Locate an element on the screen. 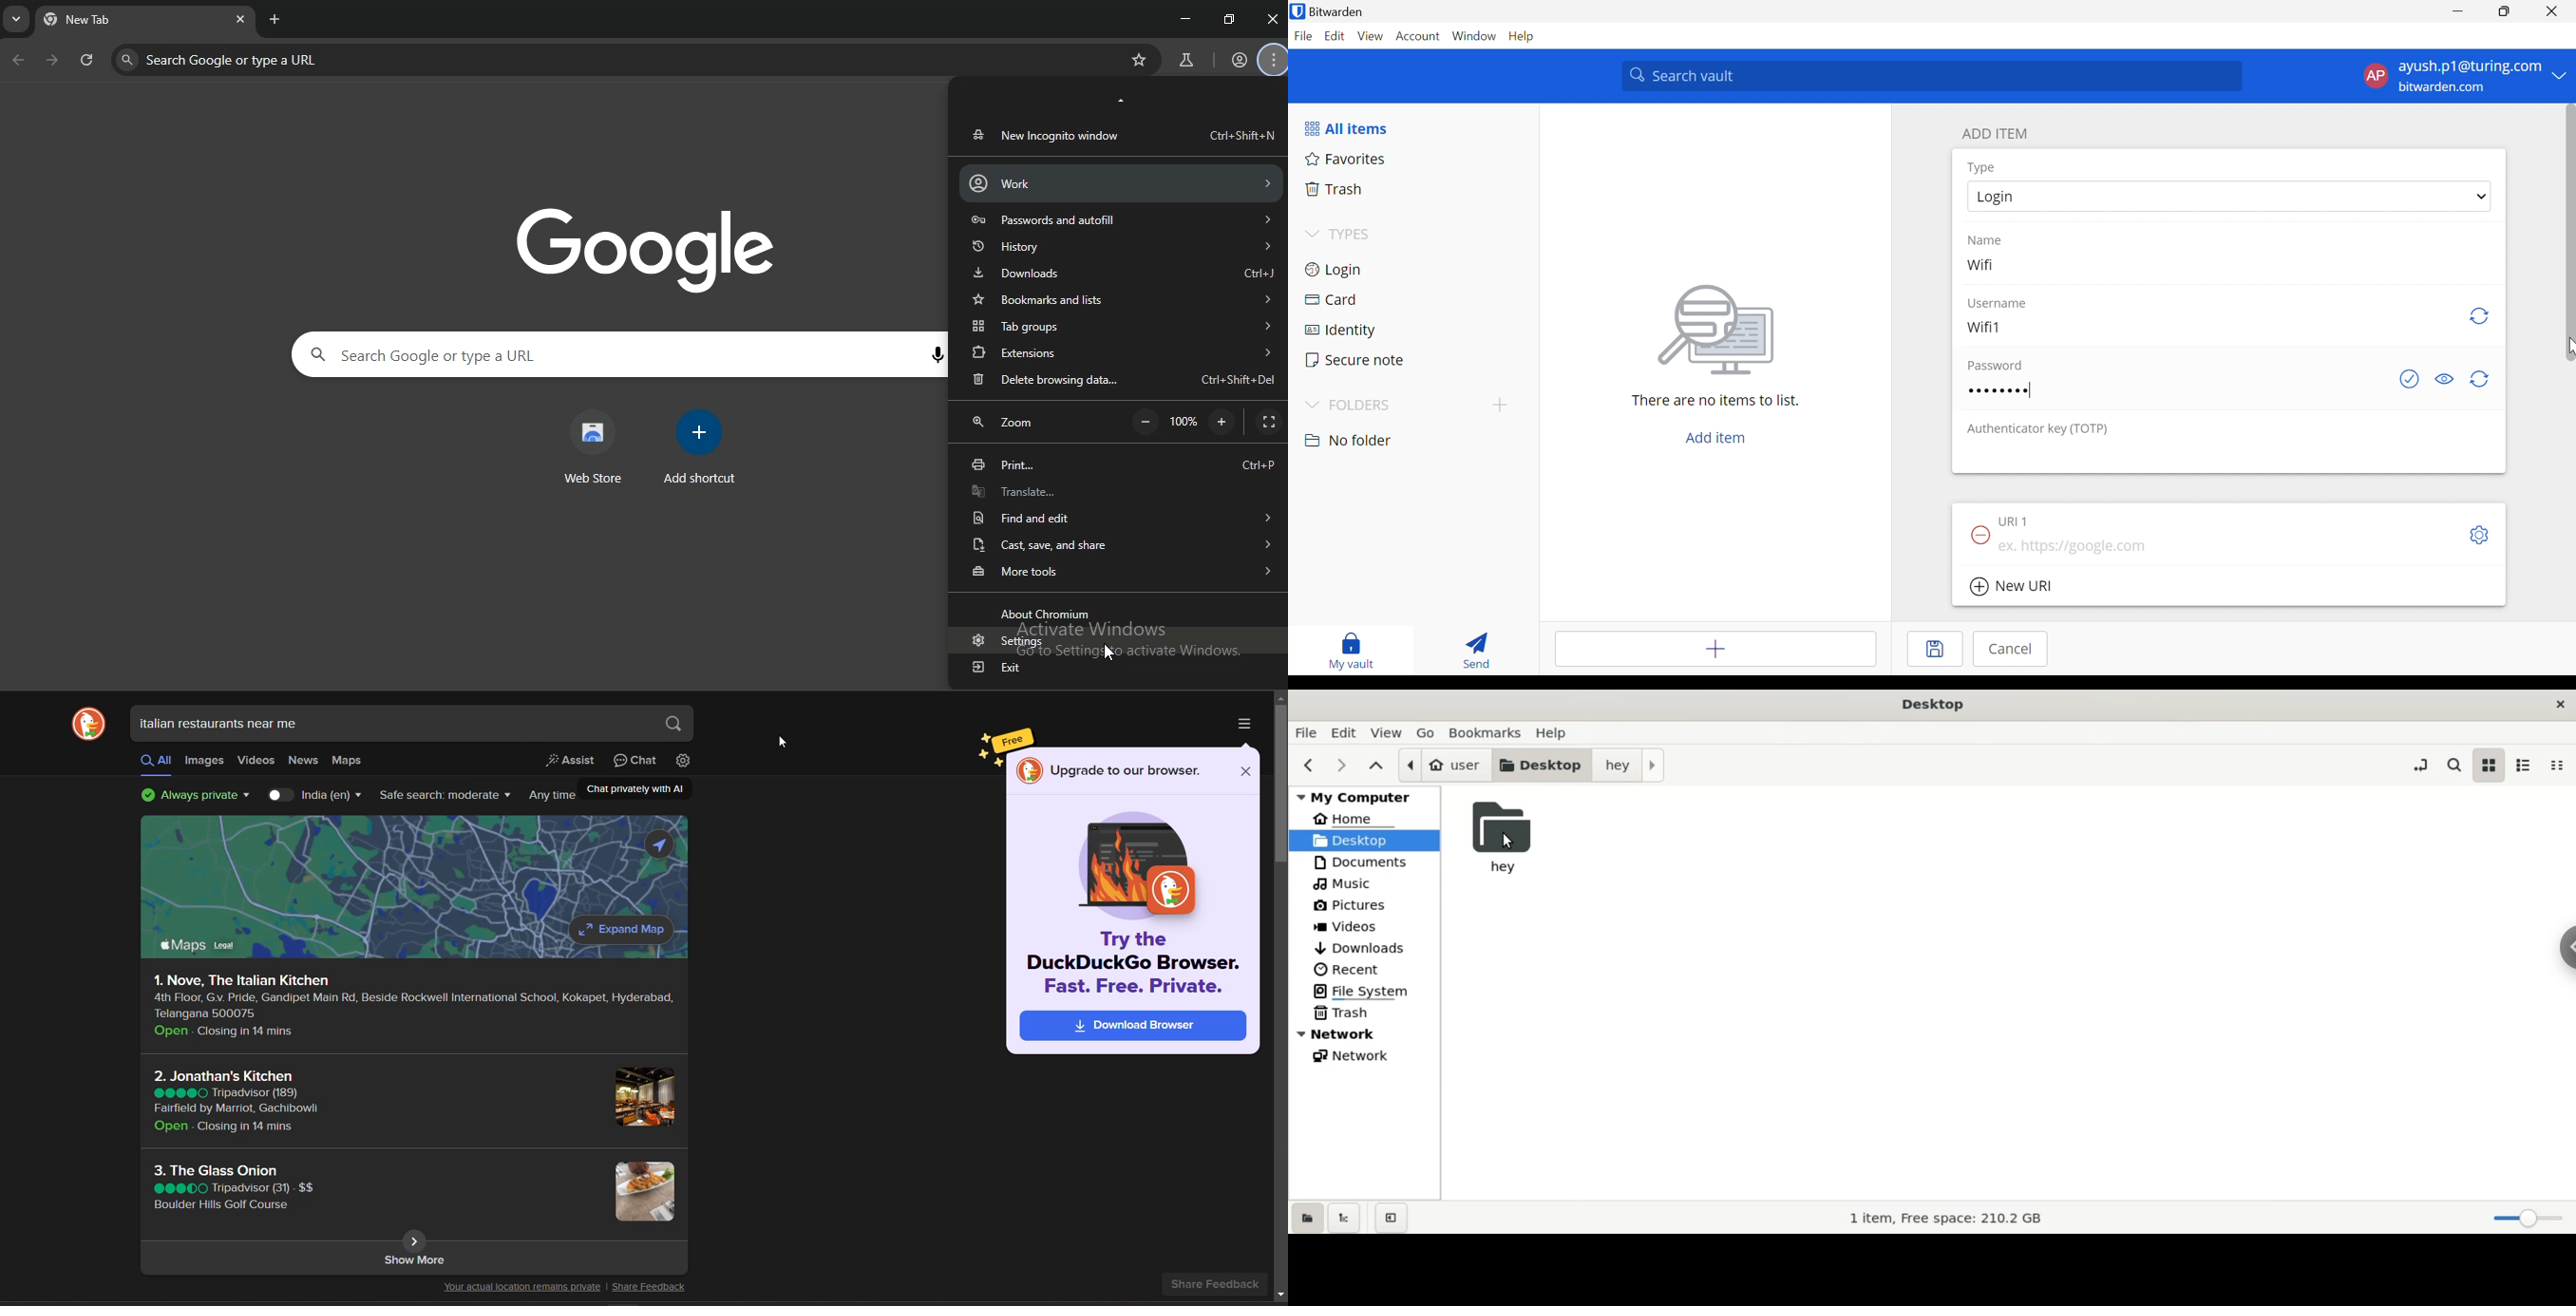 This screenshot has width=2576, height=1316. URI 1 is located at coordinates (2016, 521).